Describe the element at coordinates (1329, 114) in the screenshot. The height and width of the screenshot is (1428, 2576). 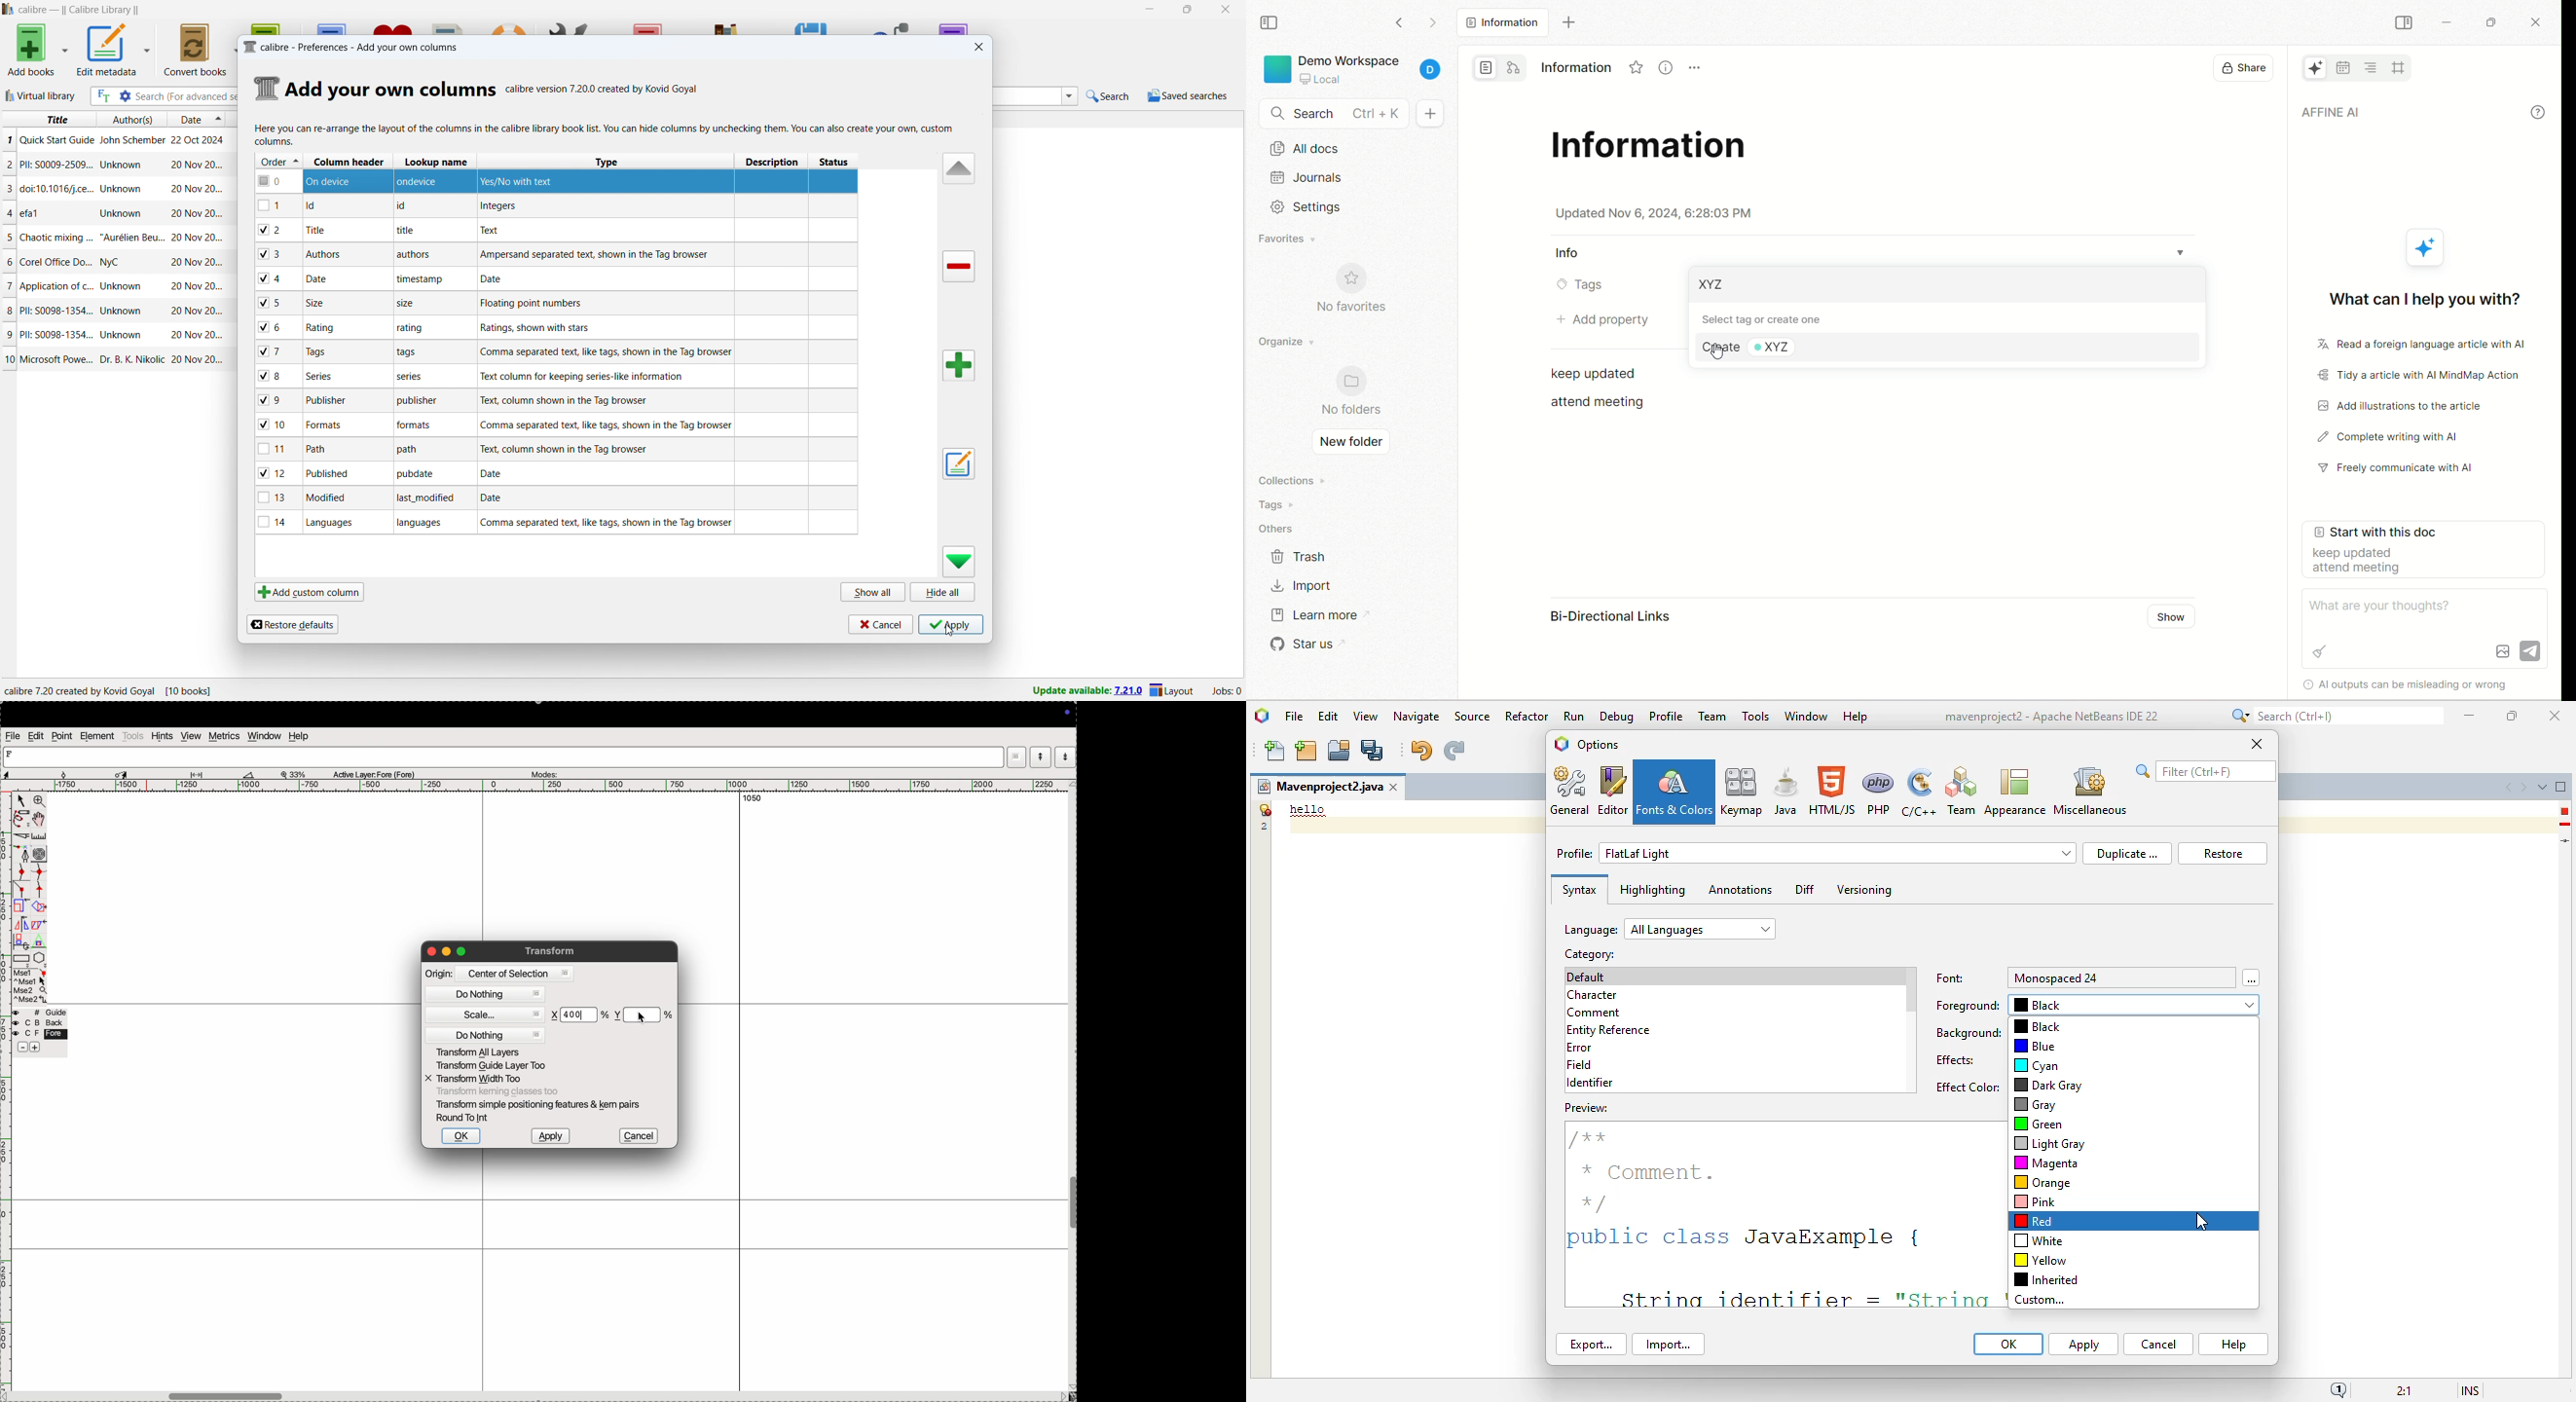
I see `search` at that location.